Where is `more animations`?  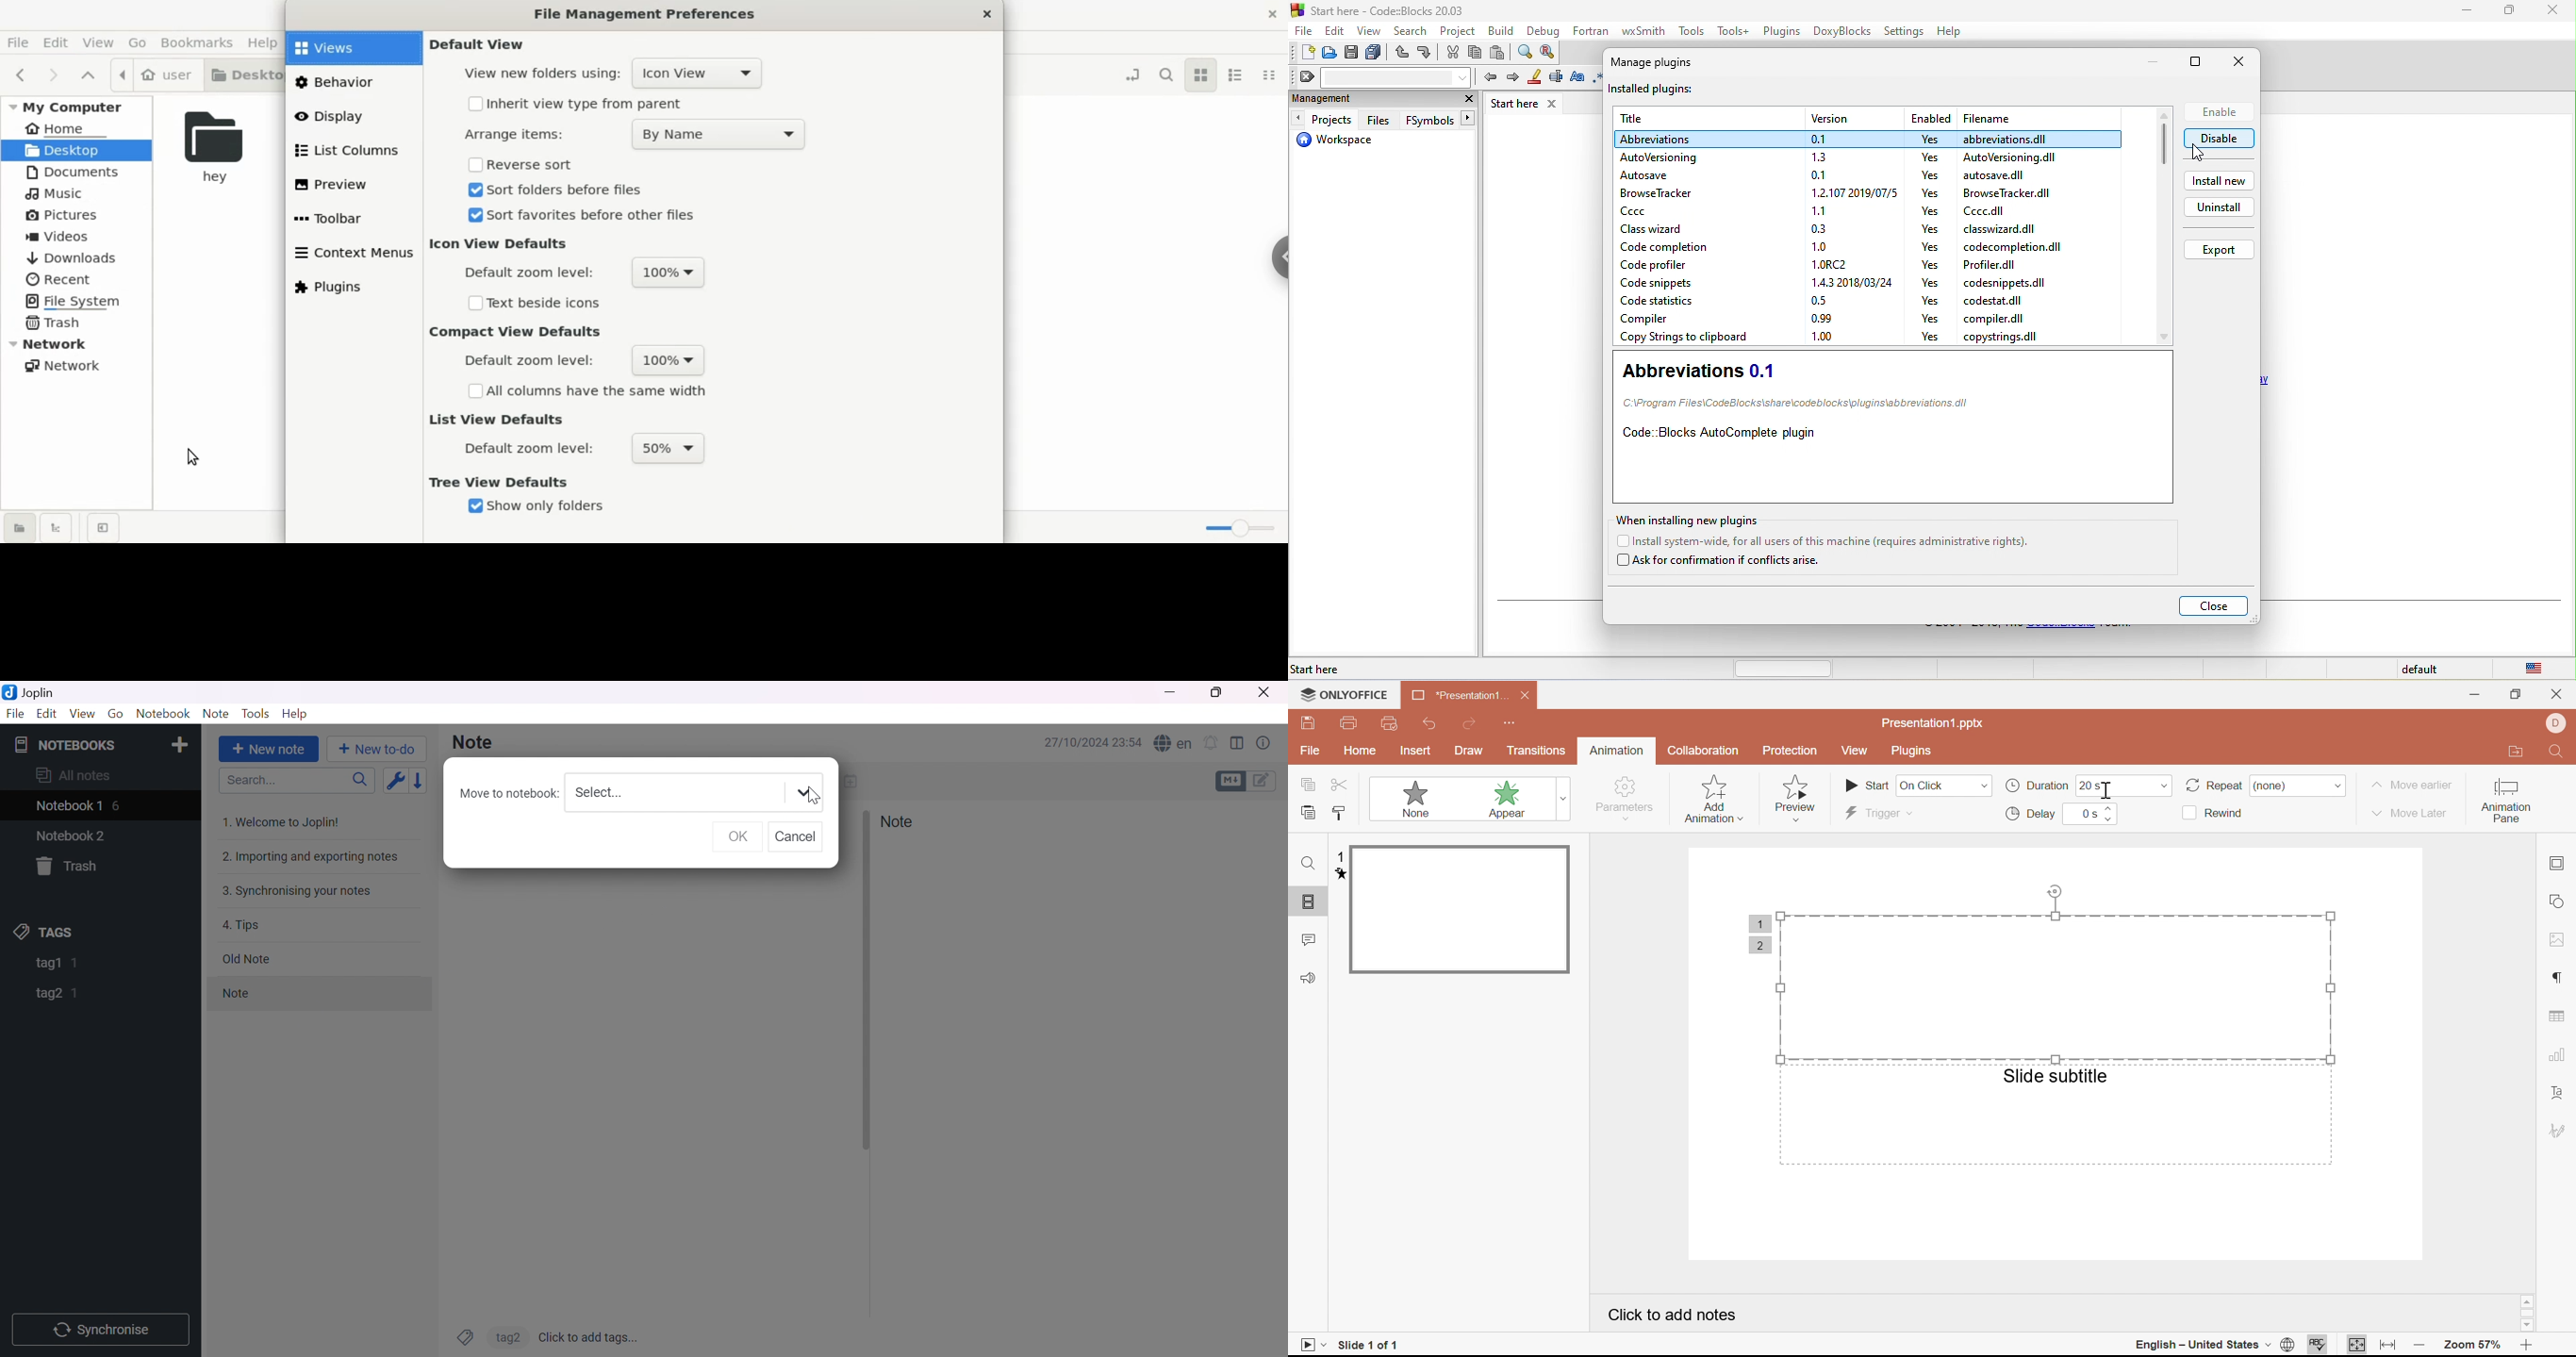
more animations is located at coordinates (1565, 798).